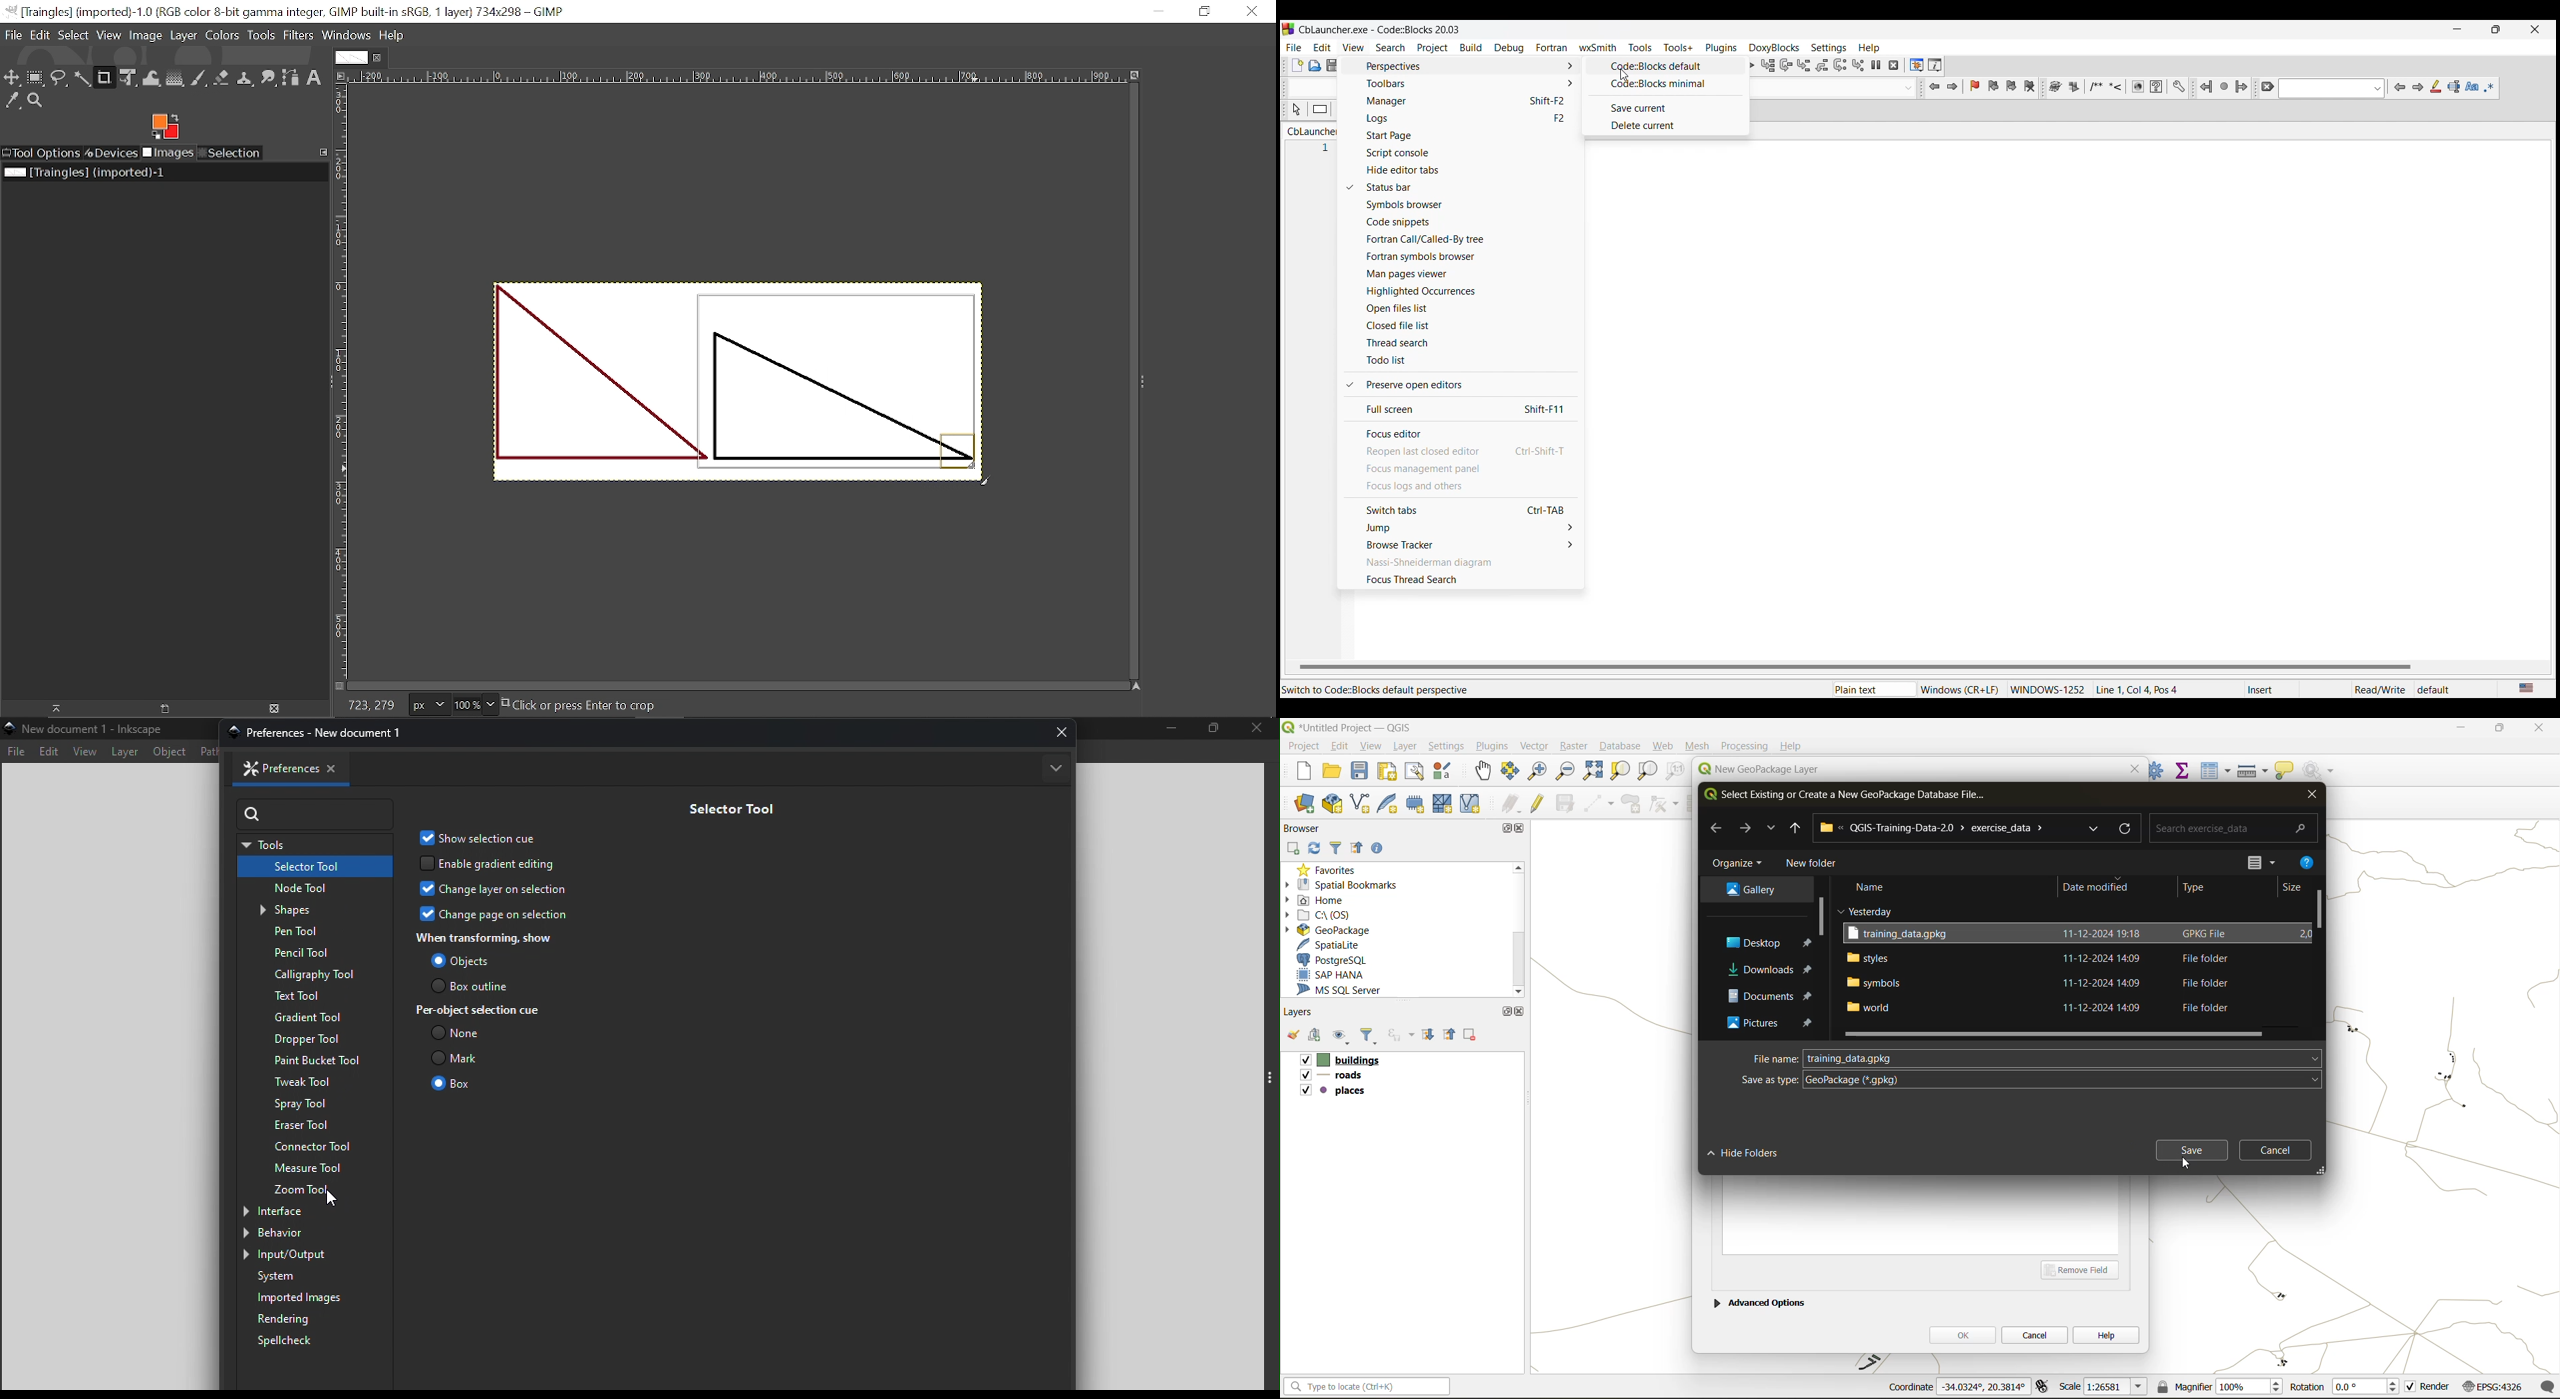 This screenshot has width=2576, height=1400. Describe the element at coordinates (1828, 48) in the screenshot. I see `Settings menu` at that location.